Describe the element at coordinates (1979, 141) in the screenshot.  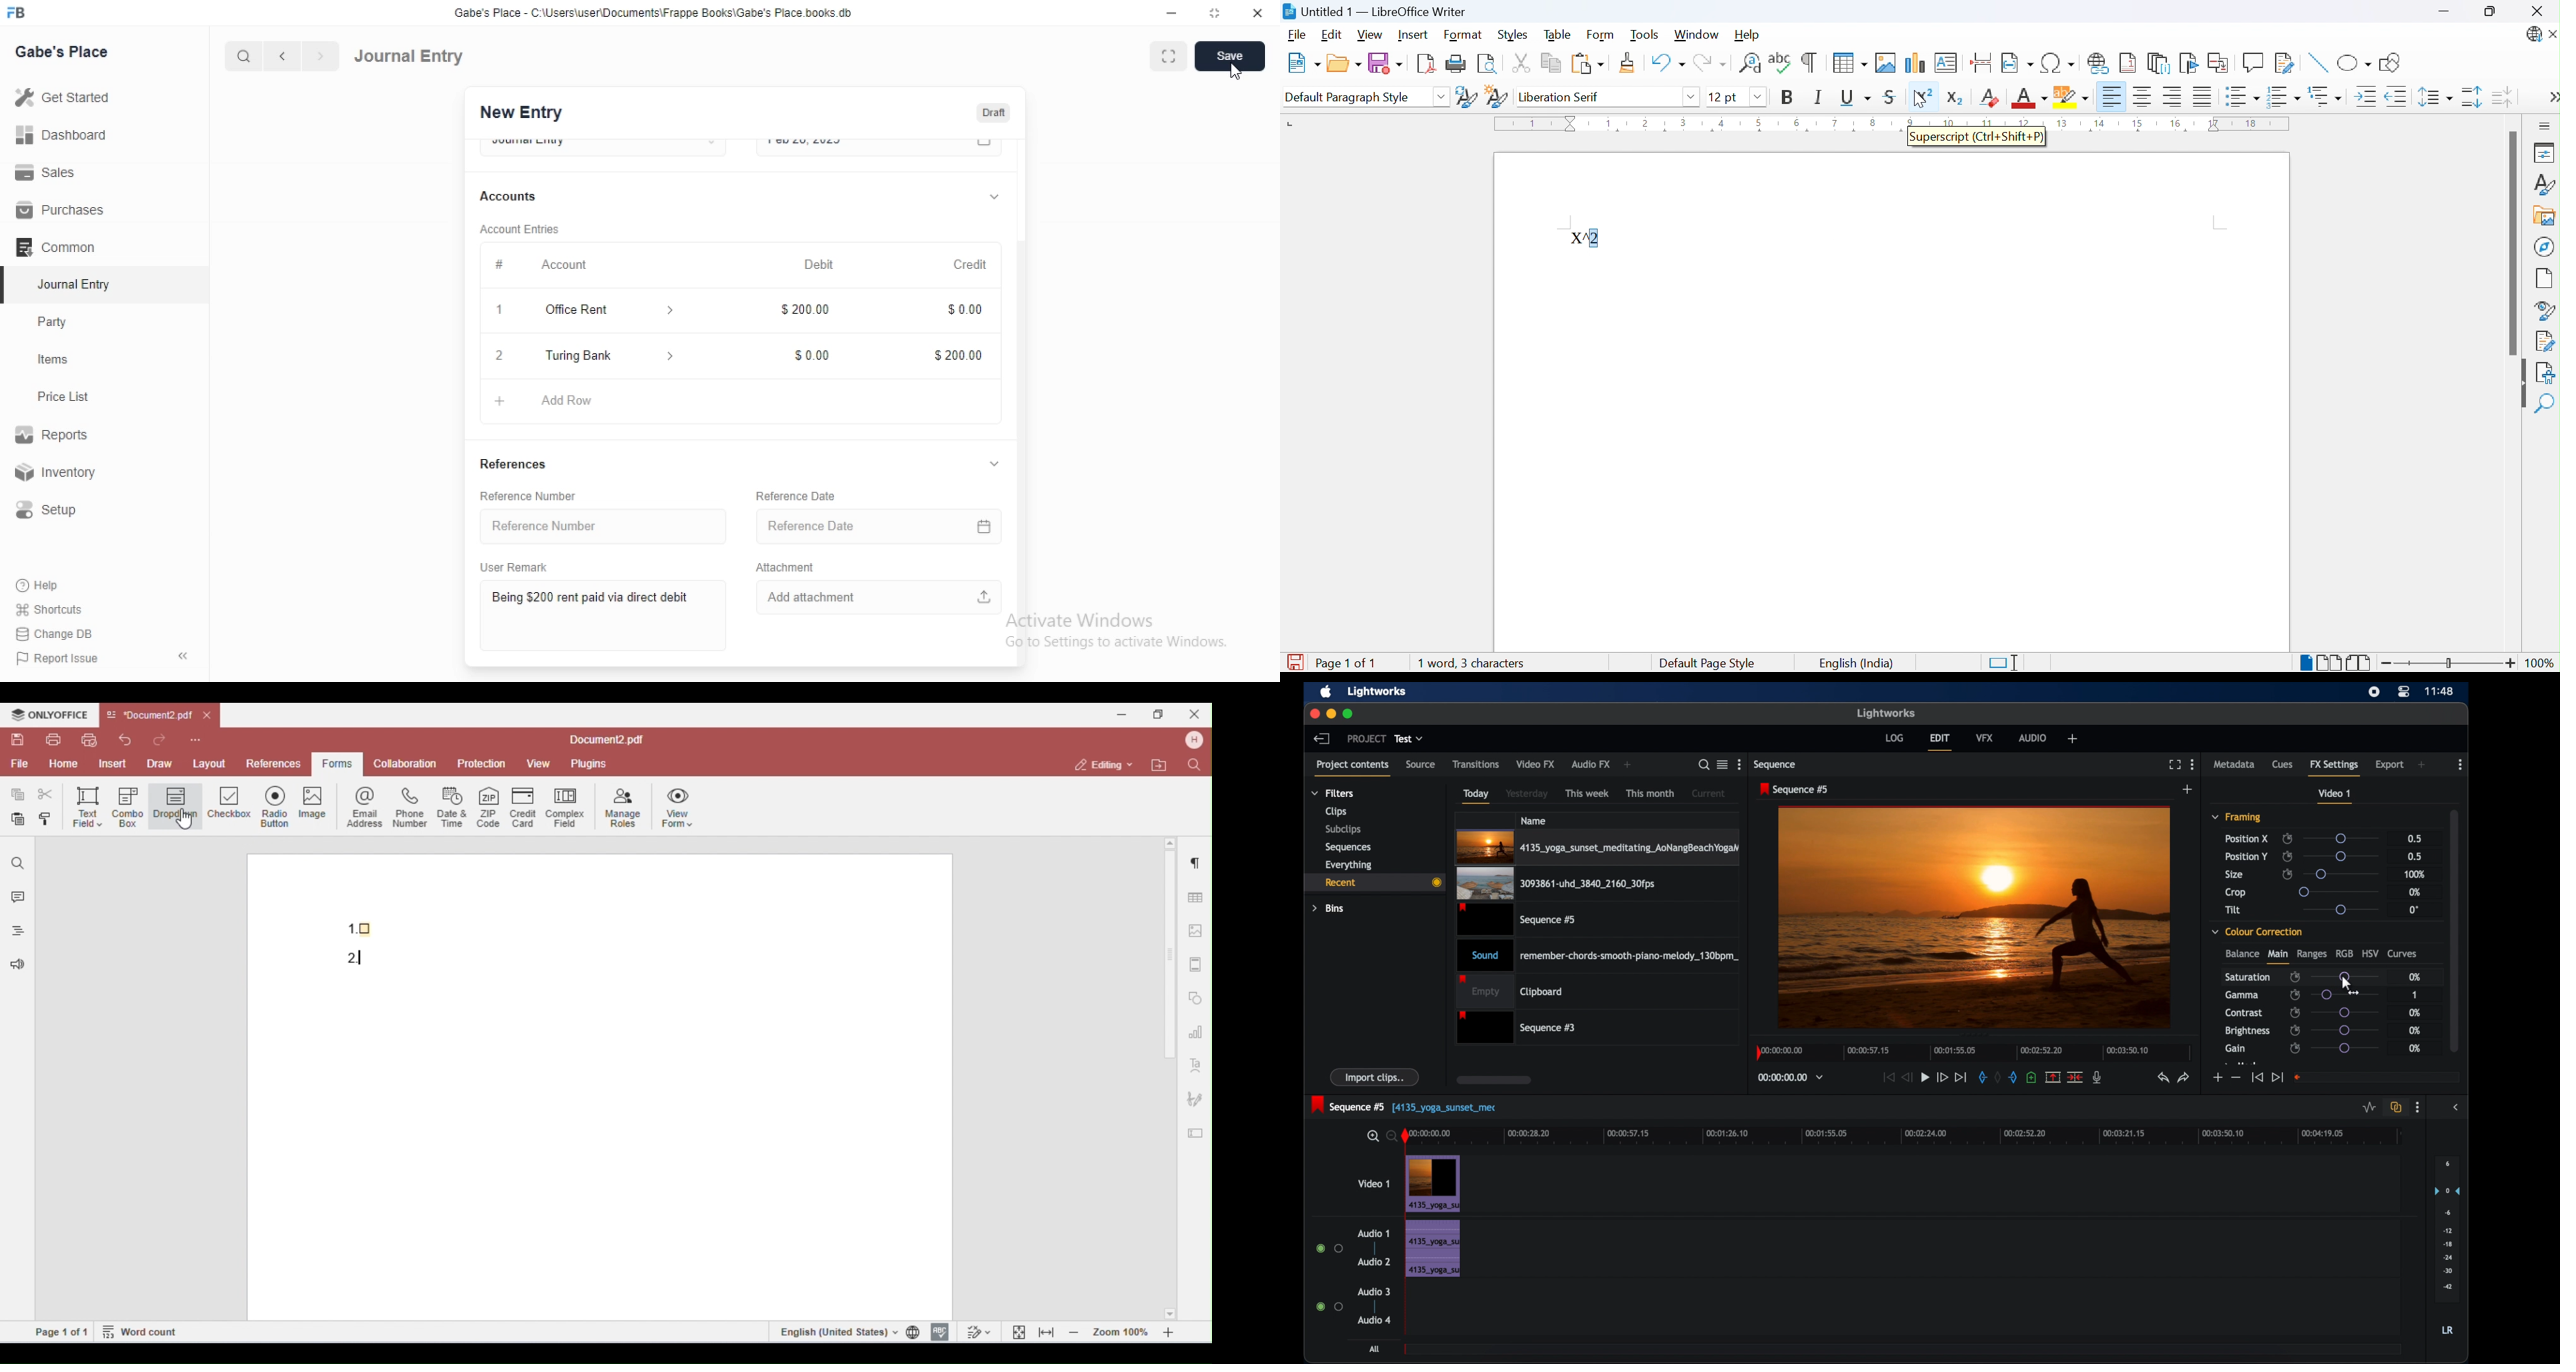
I see `Superscript (Ctrl+Shift+P)` at that location.